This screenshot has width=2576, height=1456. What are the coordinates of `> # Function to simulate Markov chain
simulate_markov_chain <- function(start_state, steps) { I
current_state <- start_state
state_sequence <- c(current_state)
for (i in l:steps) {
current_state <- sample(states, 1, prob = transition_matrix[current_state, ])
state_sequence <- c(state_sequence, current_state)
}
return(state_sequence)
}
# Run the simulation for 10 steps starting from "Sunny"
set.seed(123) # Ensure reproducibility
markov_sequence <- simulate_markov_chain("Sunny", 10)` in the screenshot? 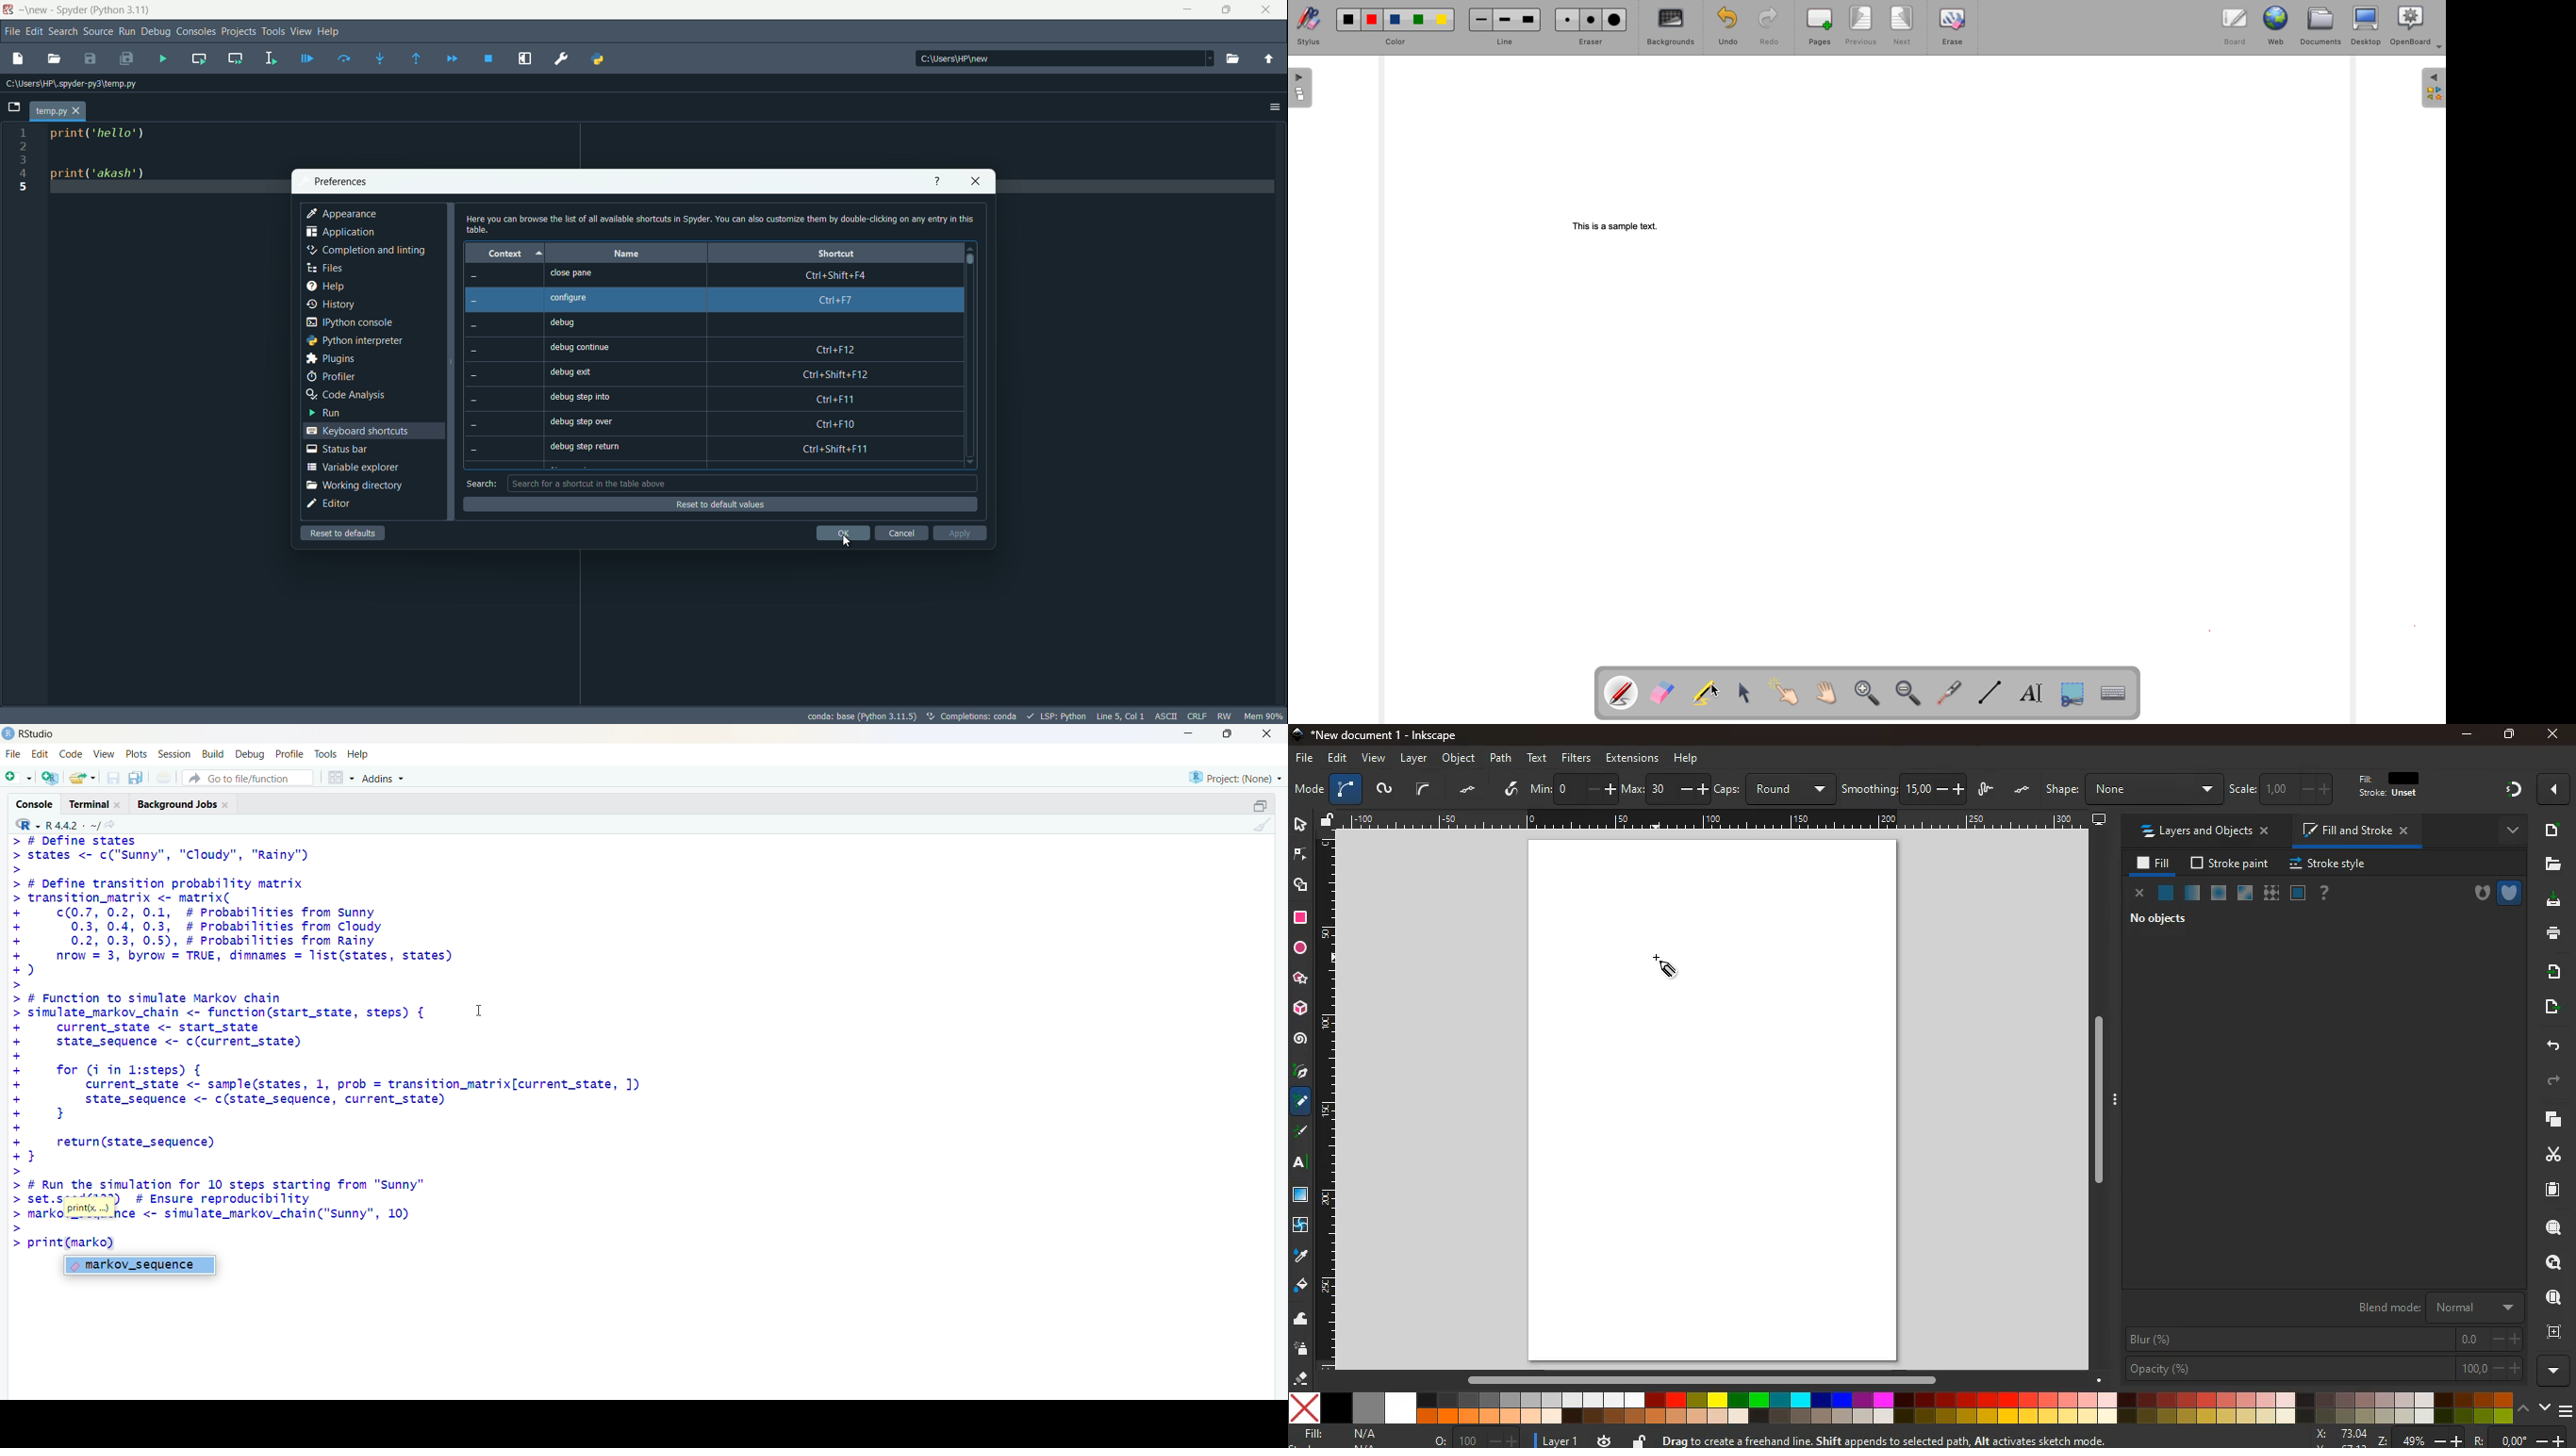 It's located at (361, 1111).